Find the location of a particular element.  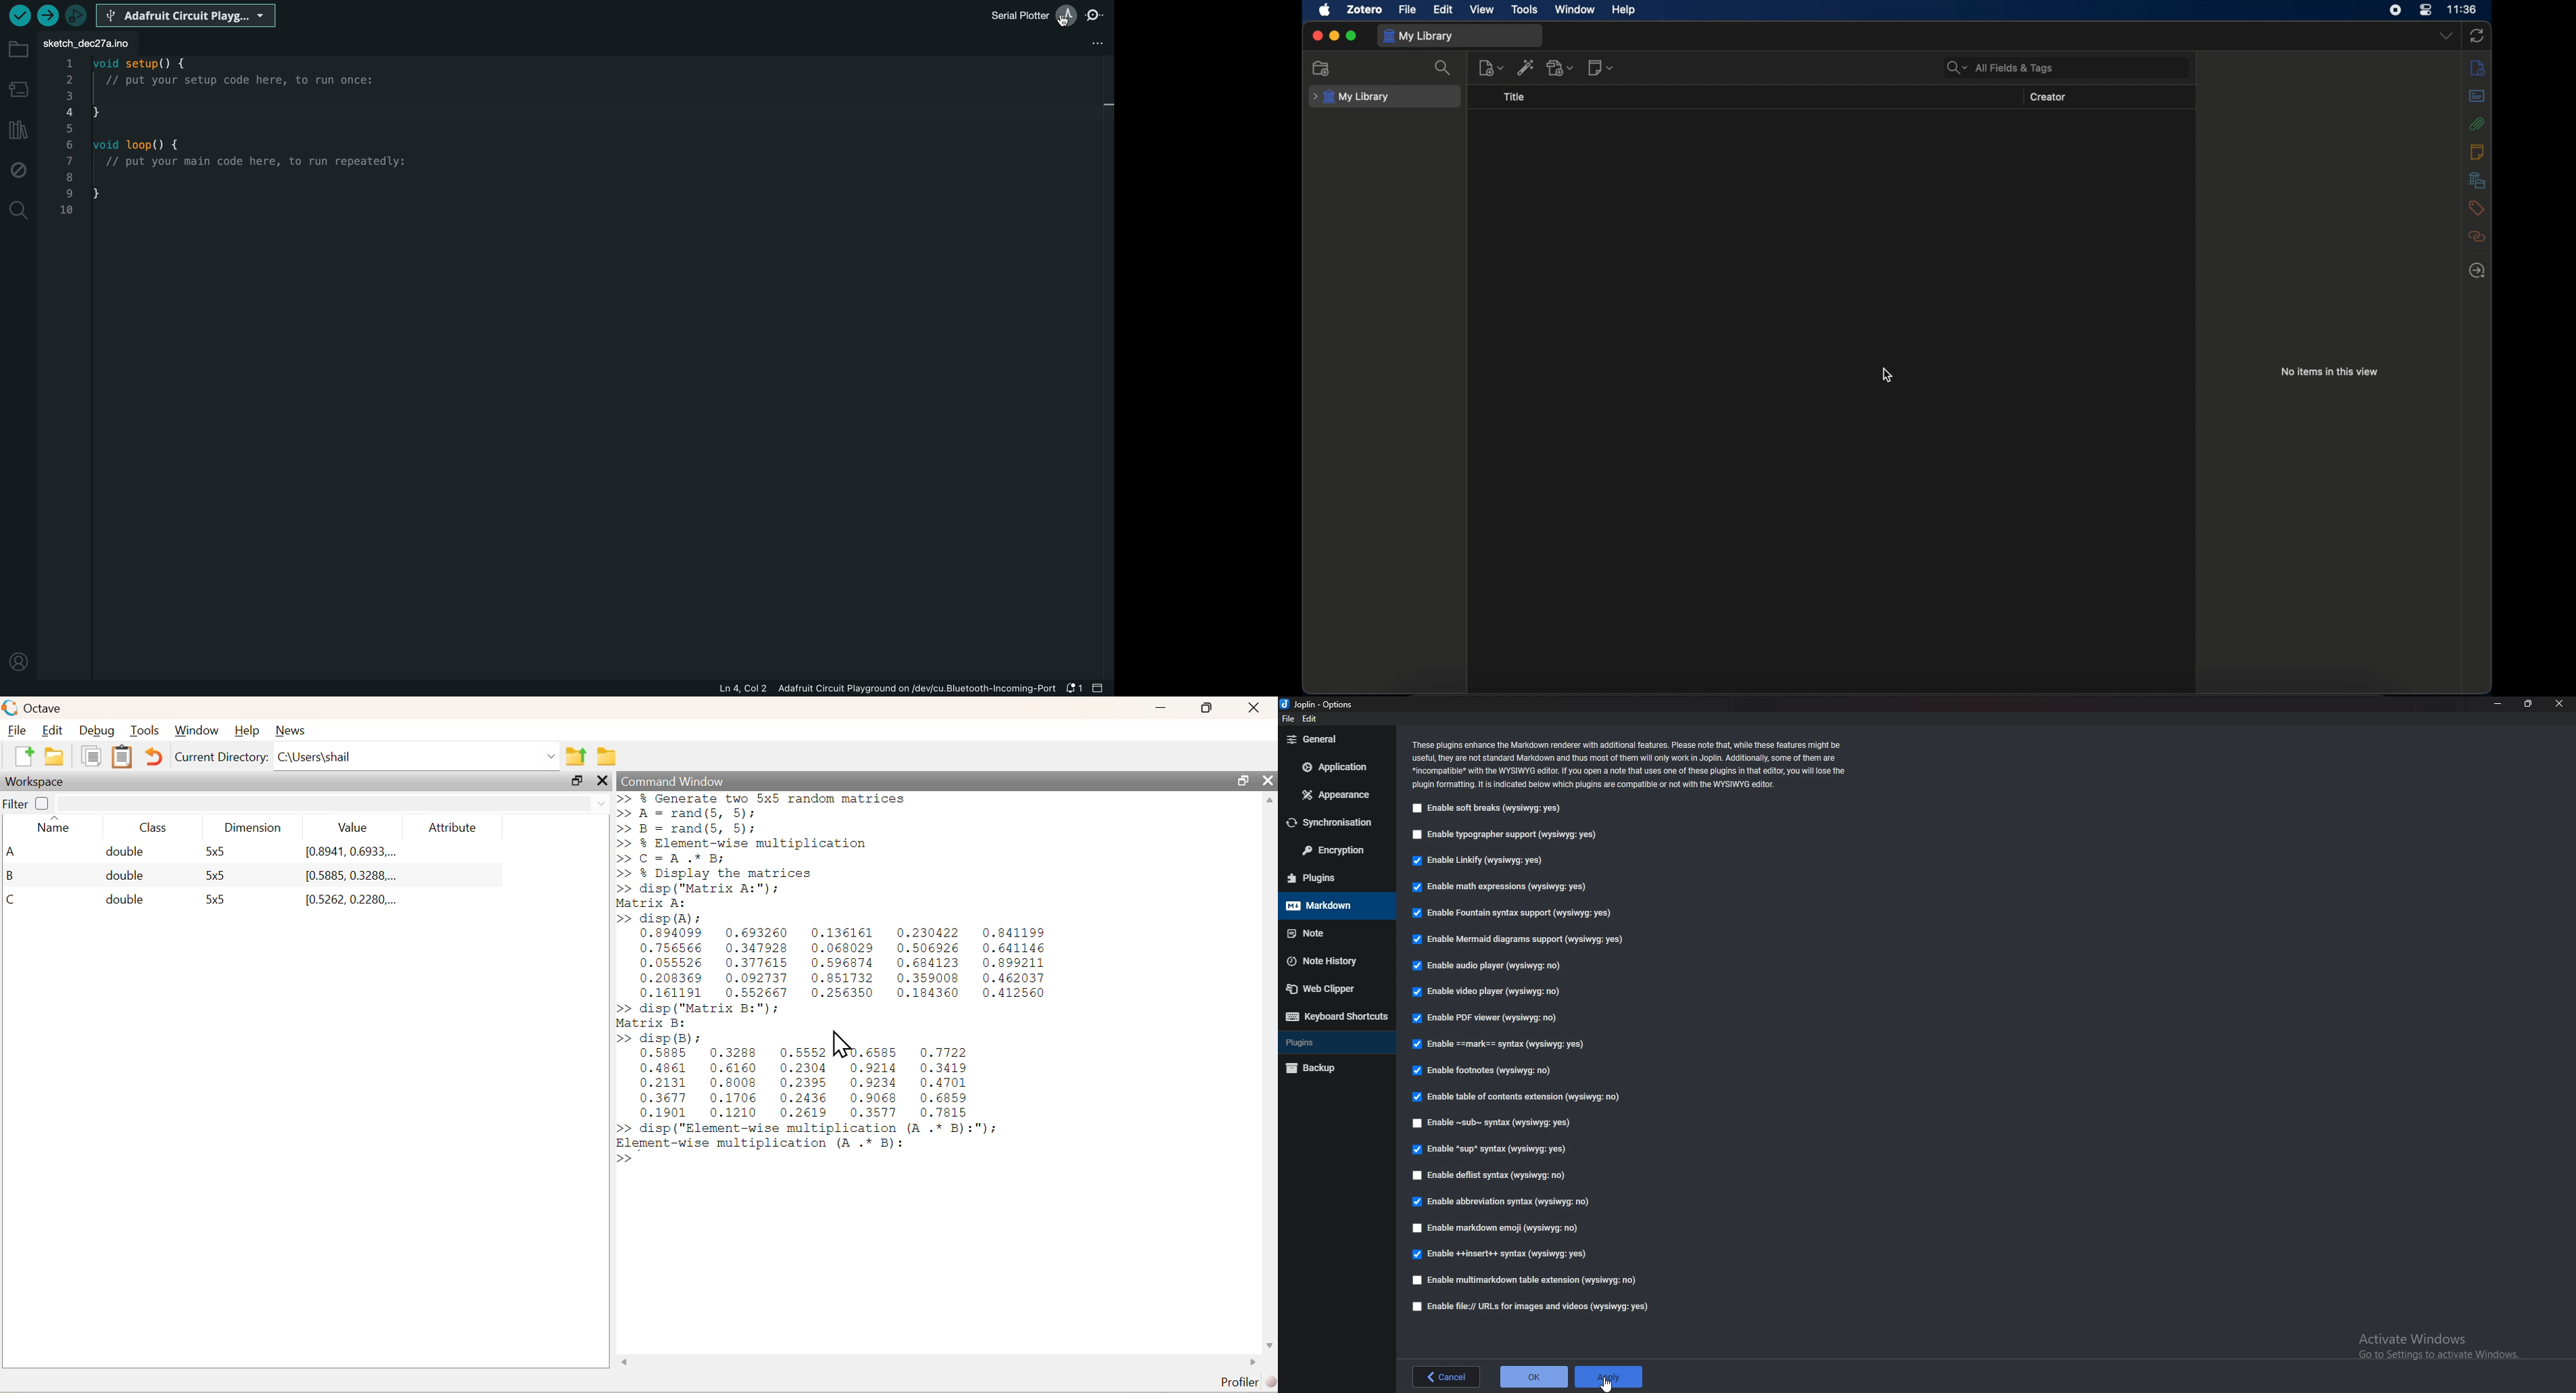

creator is located at coordinates (2050, 97).